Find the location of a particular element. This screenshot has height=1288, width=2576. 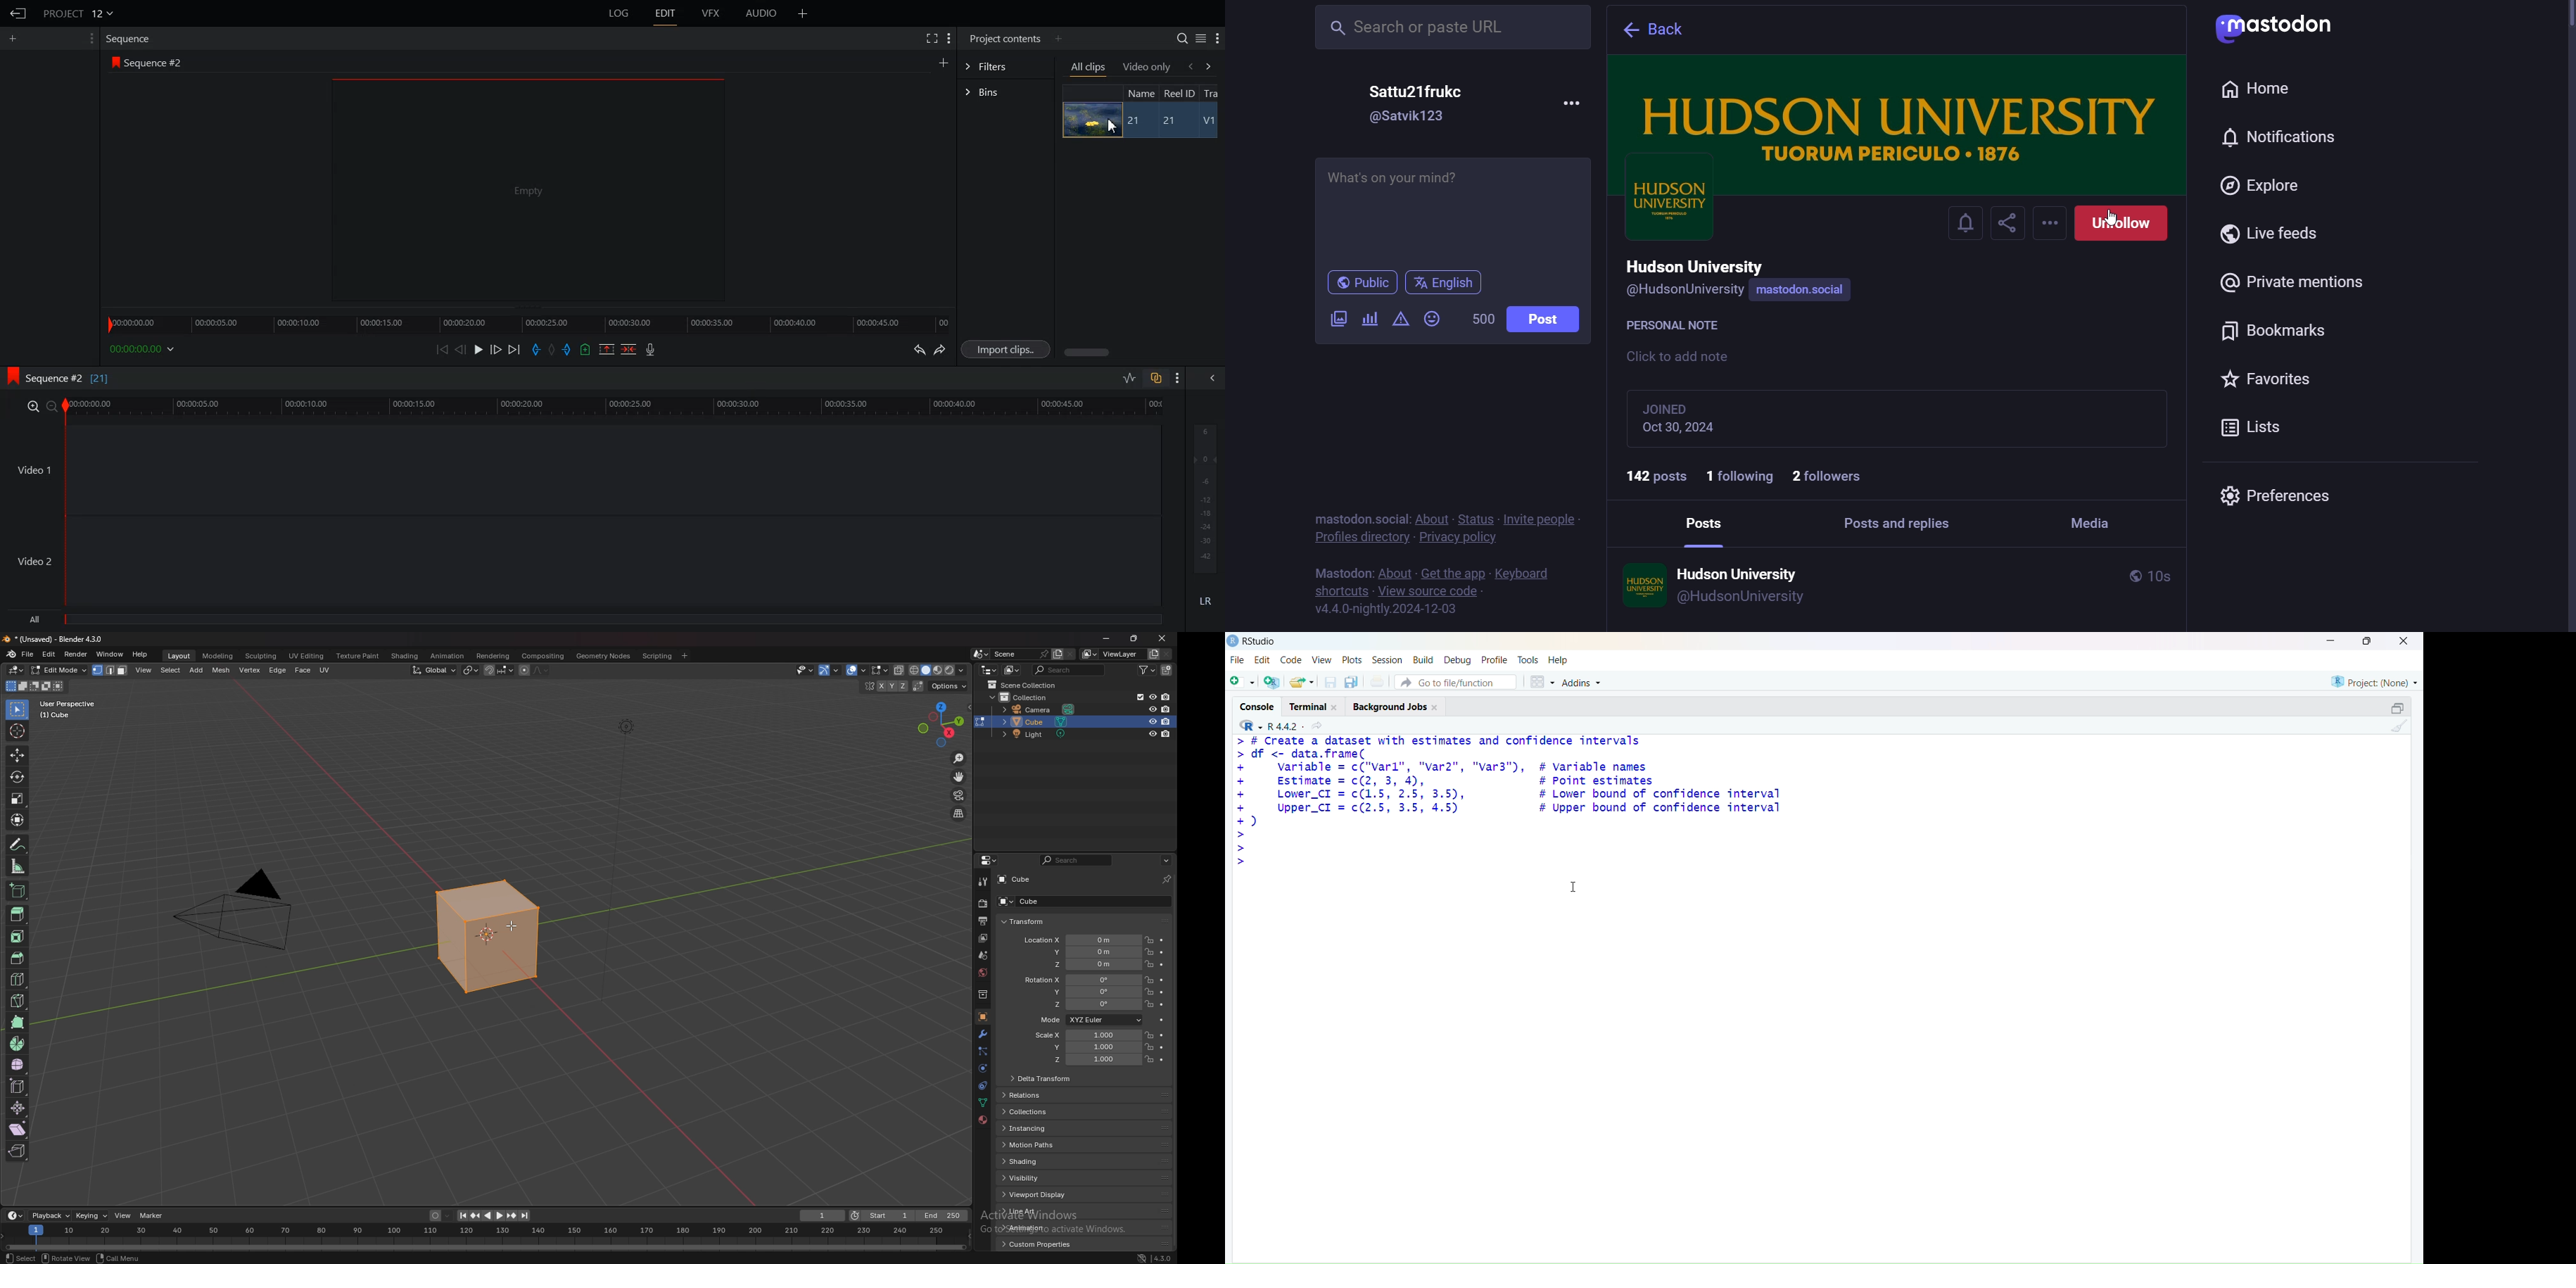

Addins is located at coordinates (1581, 683).